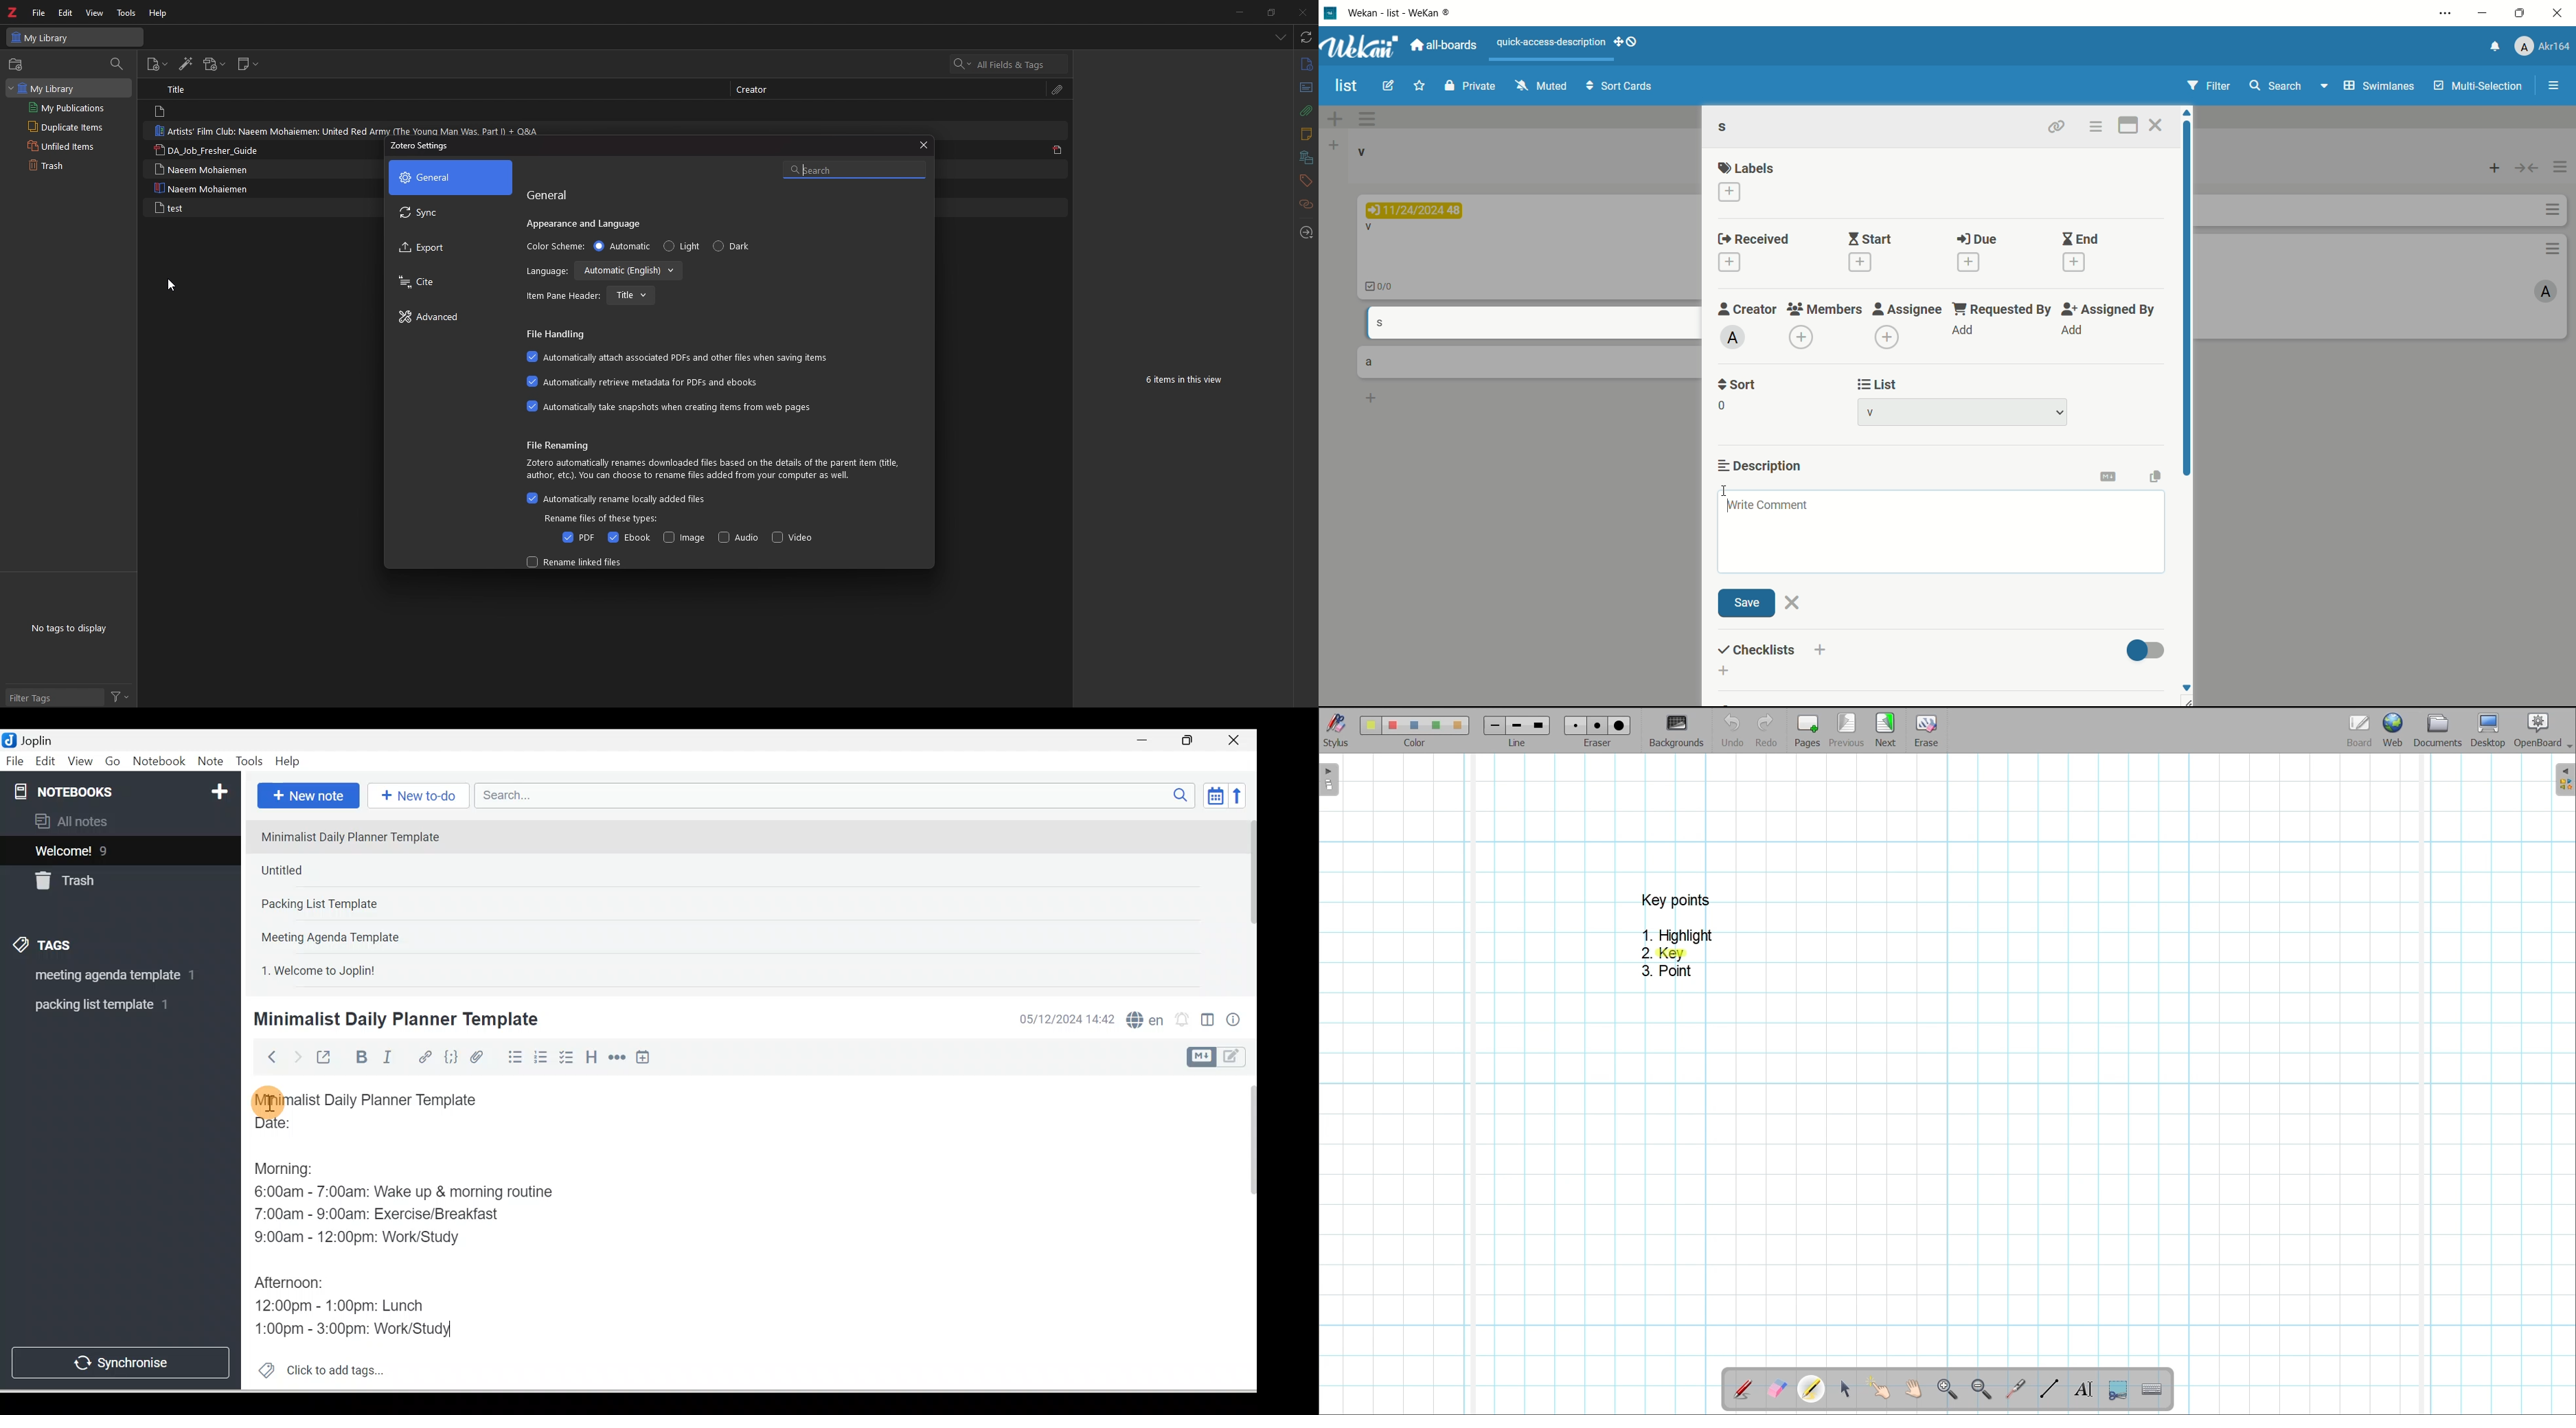 Image resolution: width=2576 pixels, height=1428 pixels. Describe the element at coordinates (360, 836) in the screenshot. I see `Note 1` at that location.